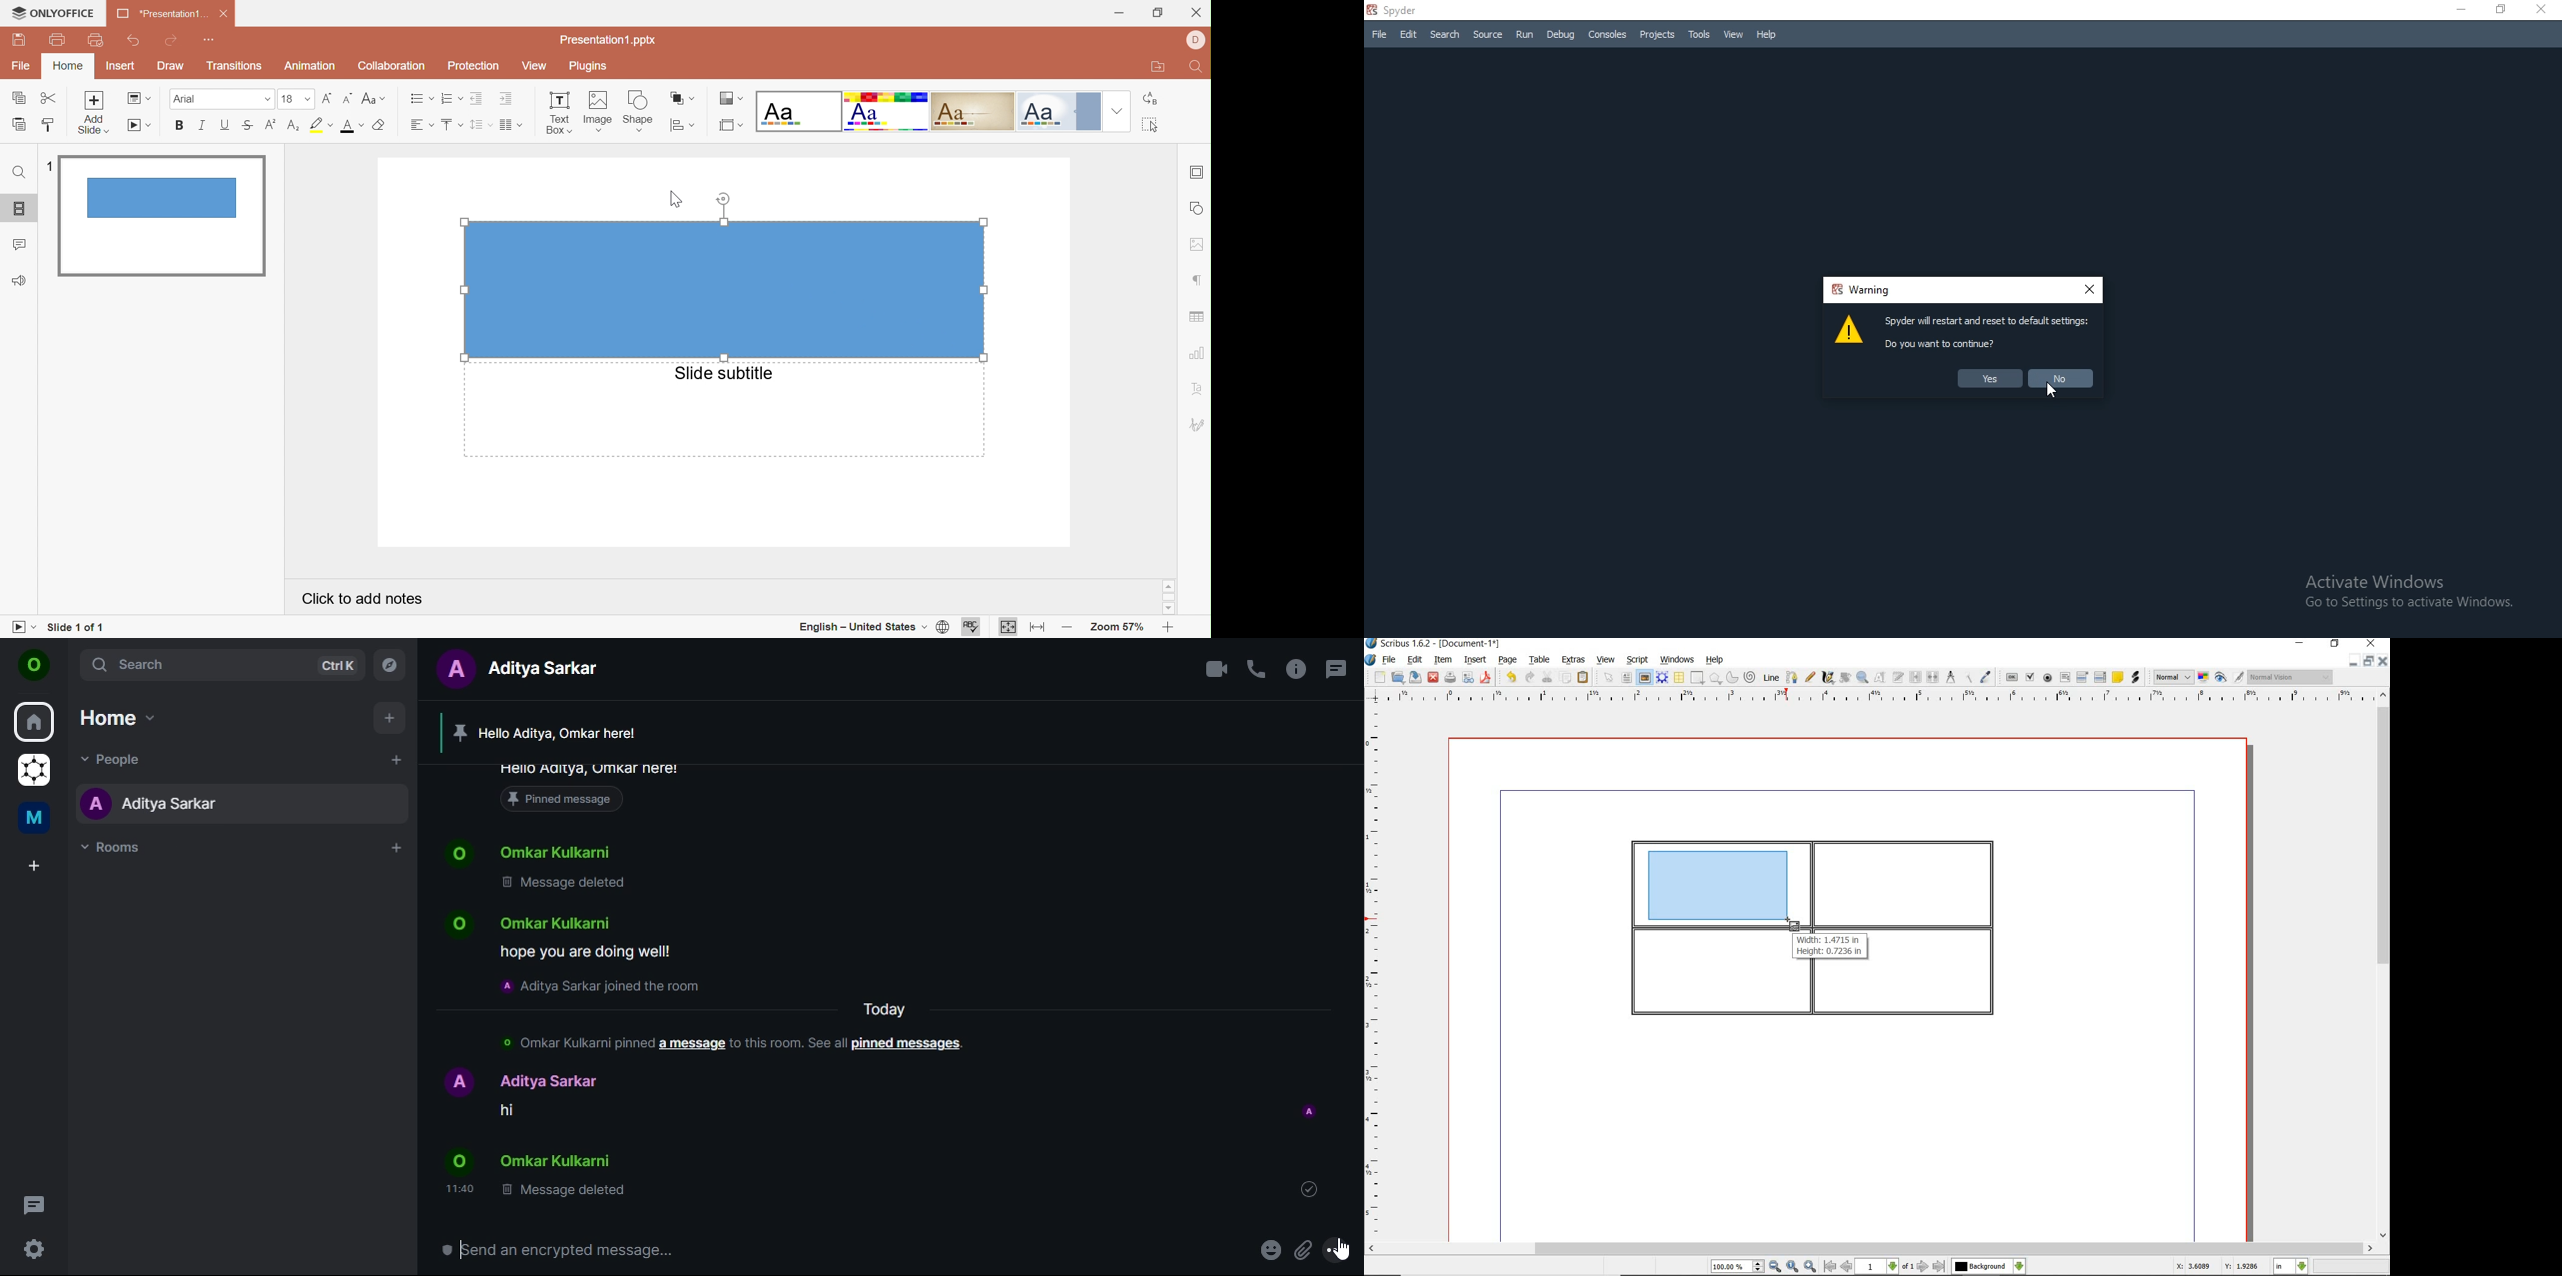 The width and height of the screenshot is (2576, 1288). What do you see at coordinates (1885, 1266) in the screenshot?
I see `select current page level` at bounding box center [1885, 1266].